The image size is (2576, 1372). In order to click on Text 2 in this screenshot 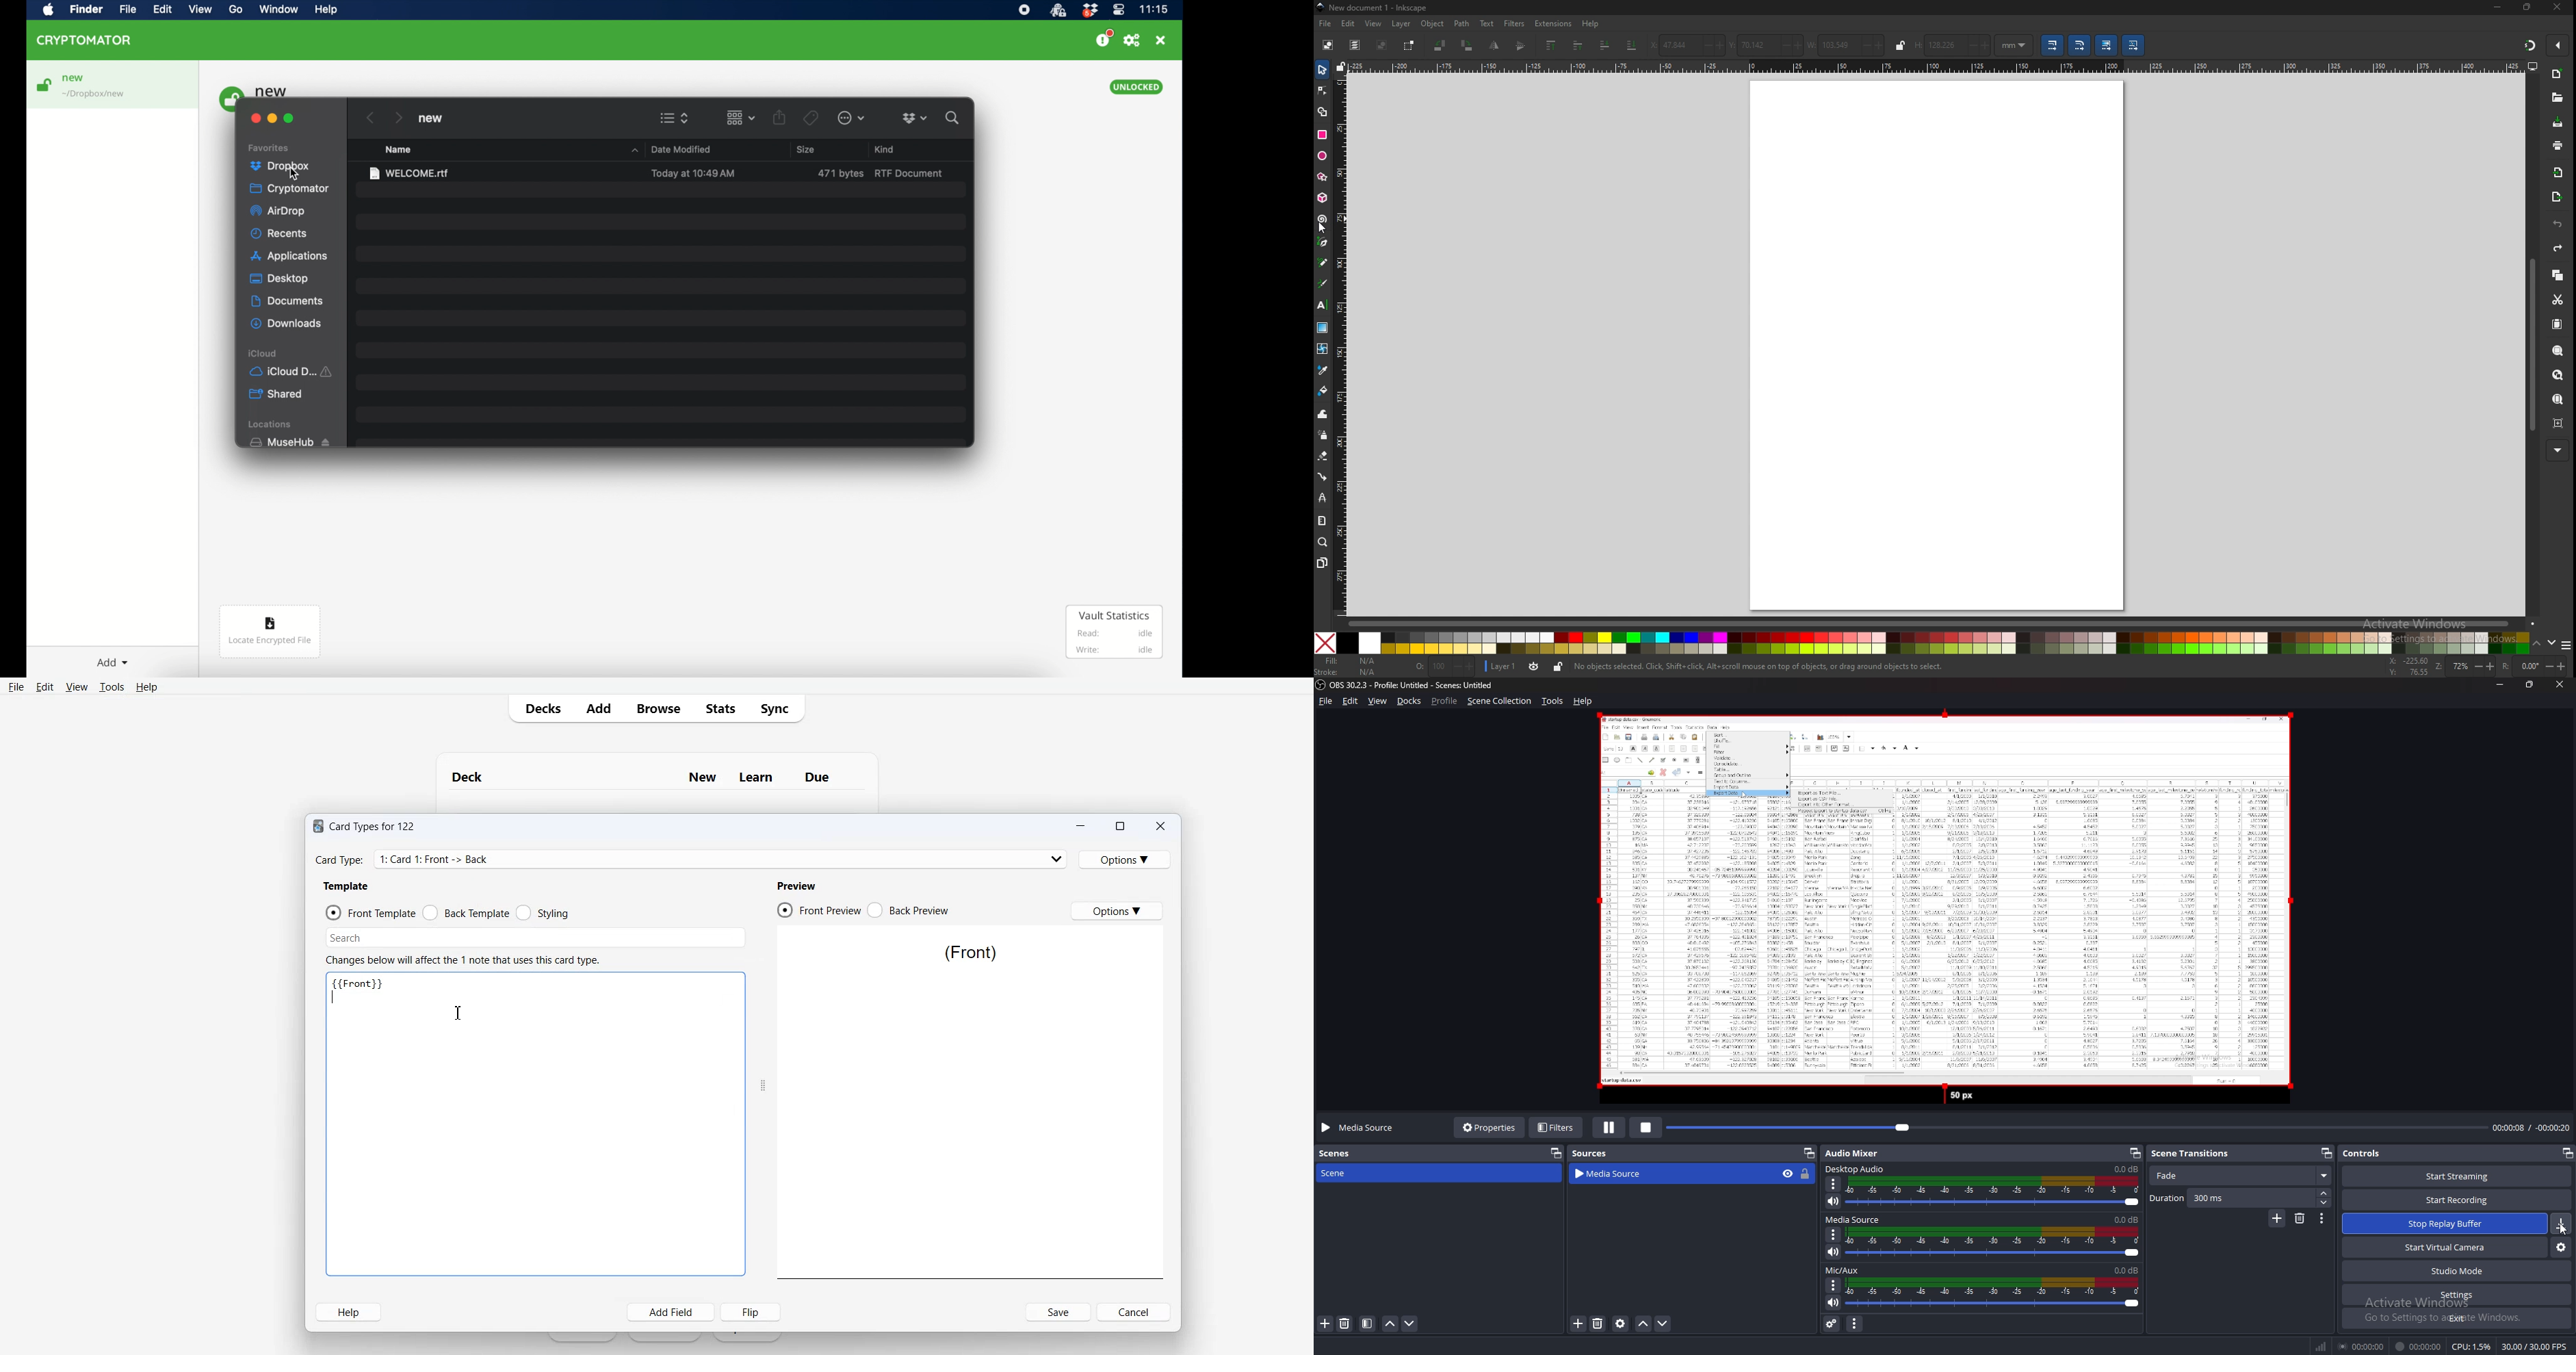, I will do `click(463, 960)`.